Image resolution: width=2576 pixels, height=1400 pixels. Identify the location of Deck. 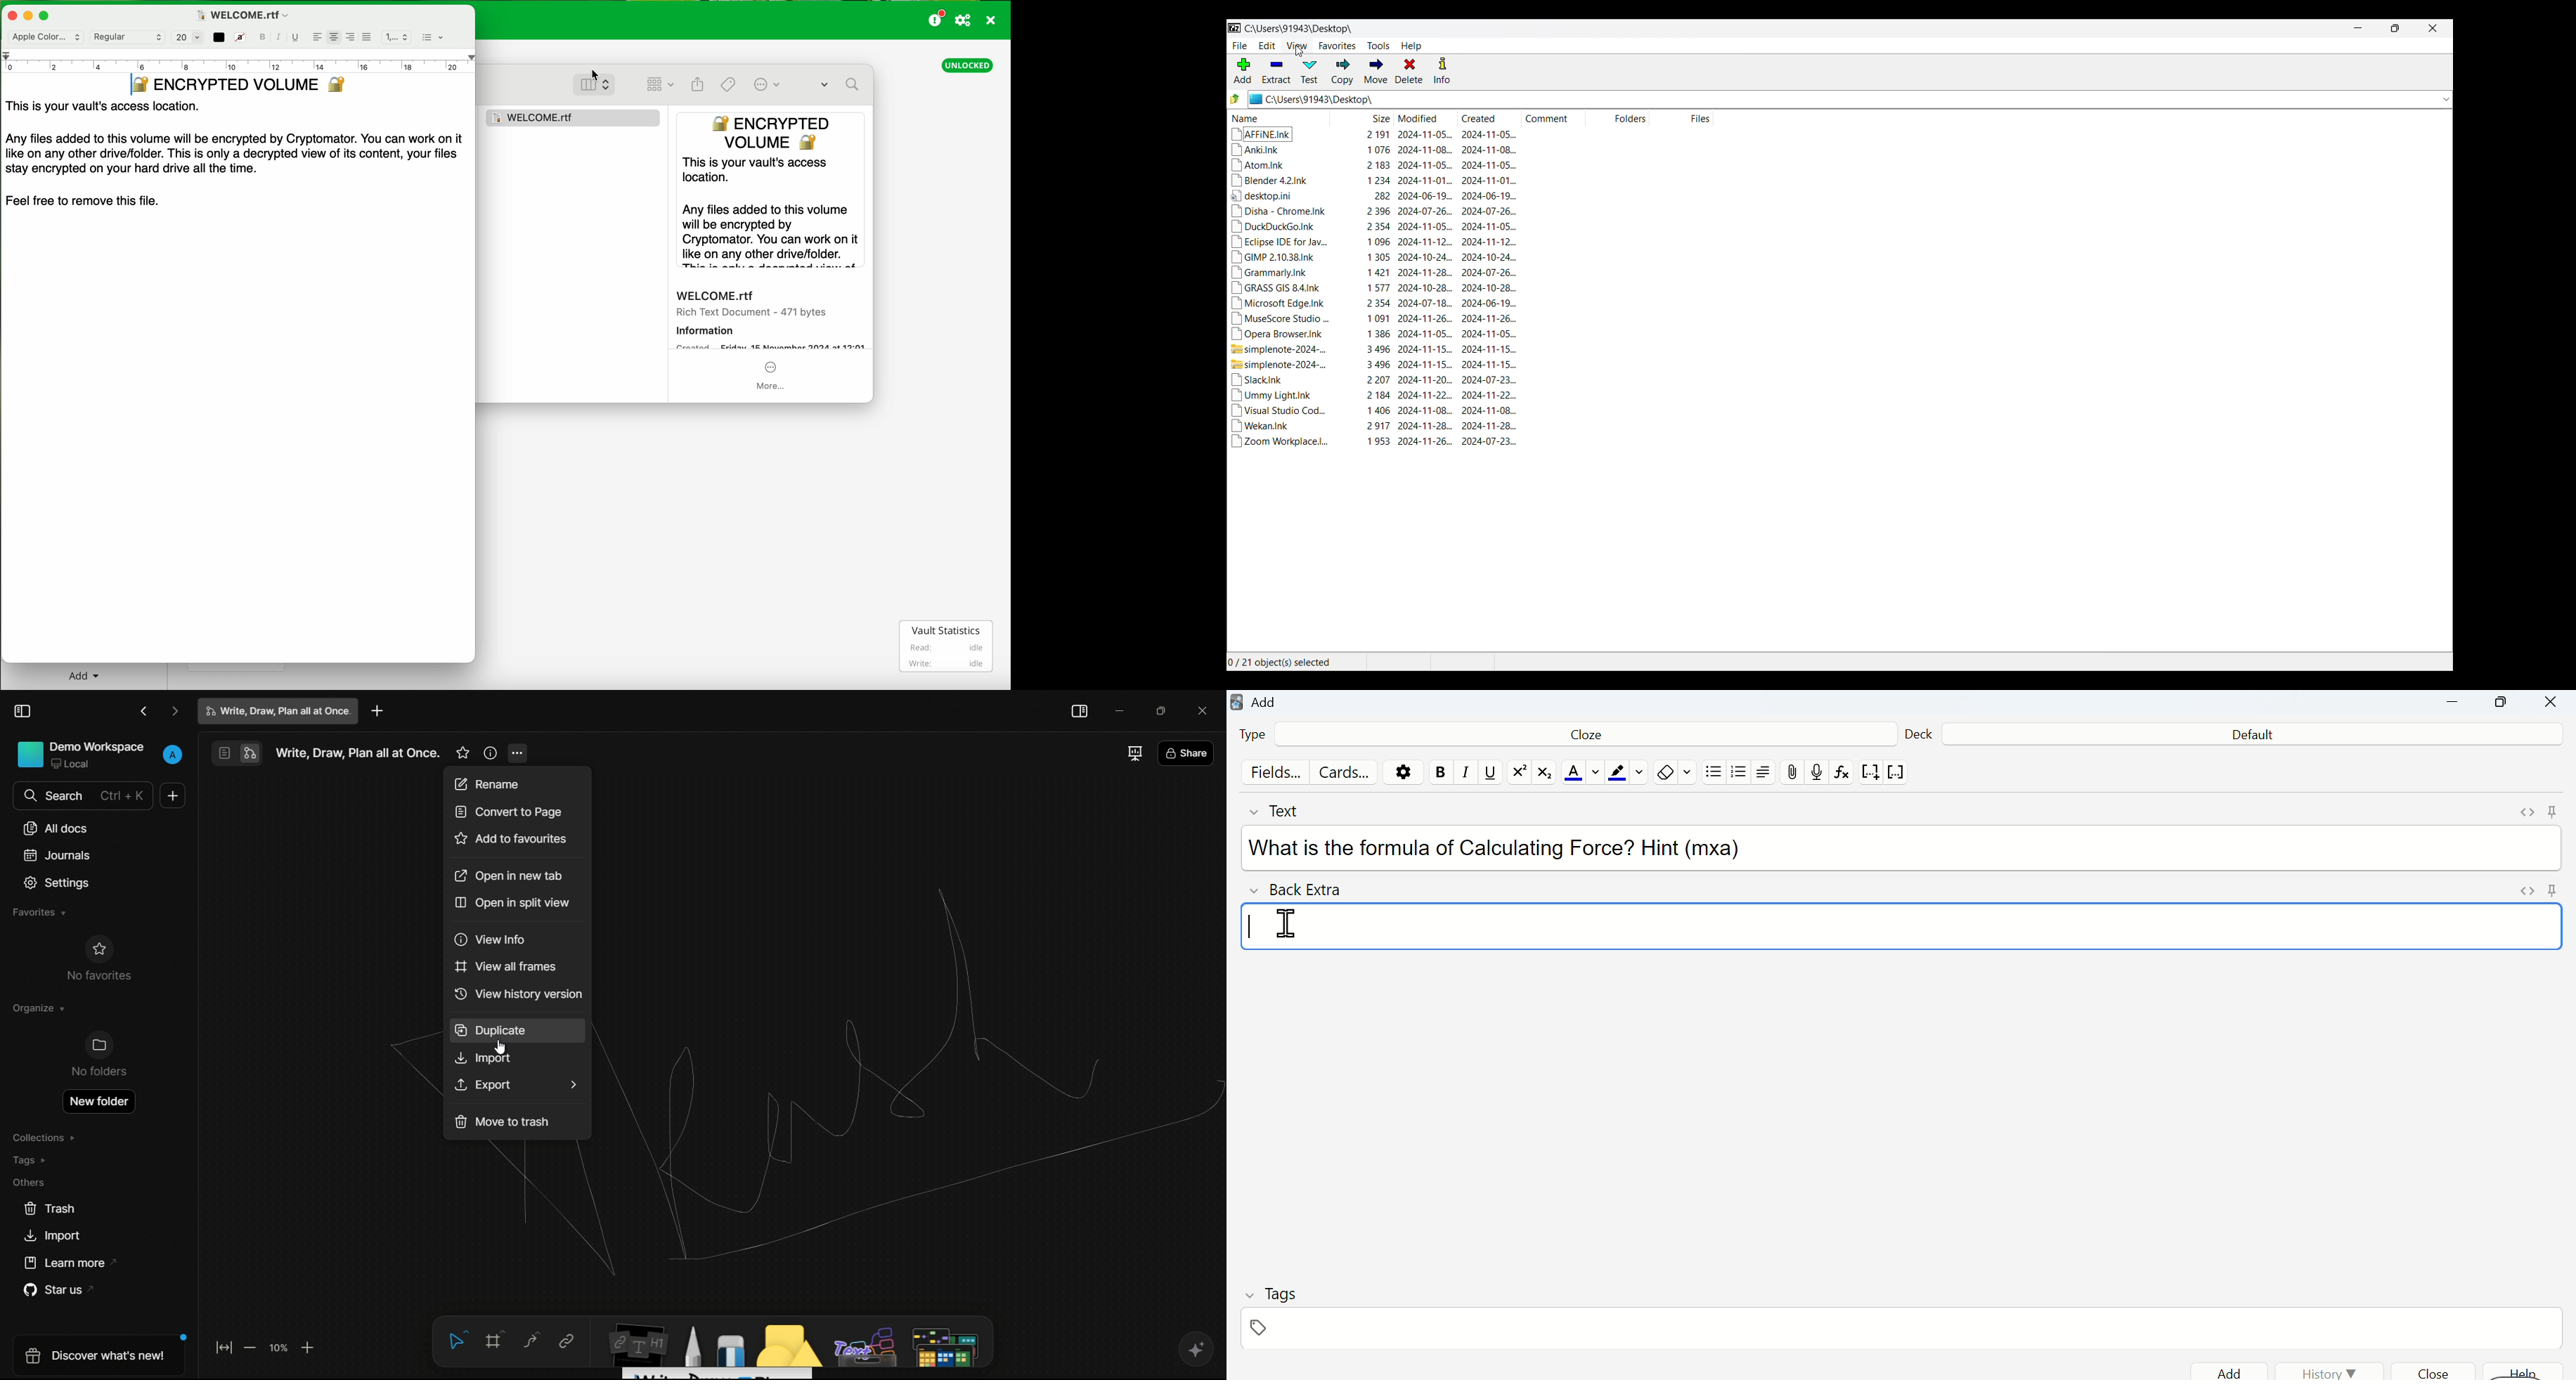
(1919, 731).